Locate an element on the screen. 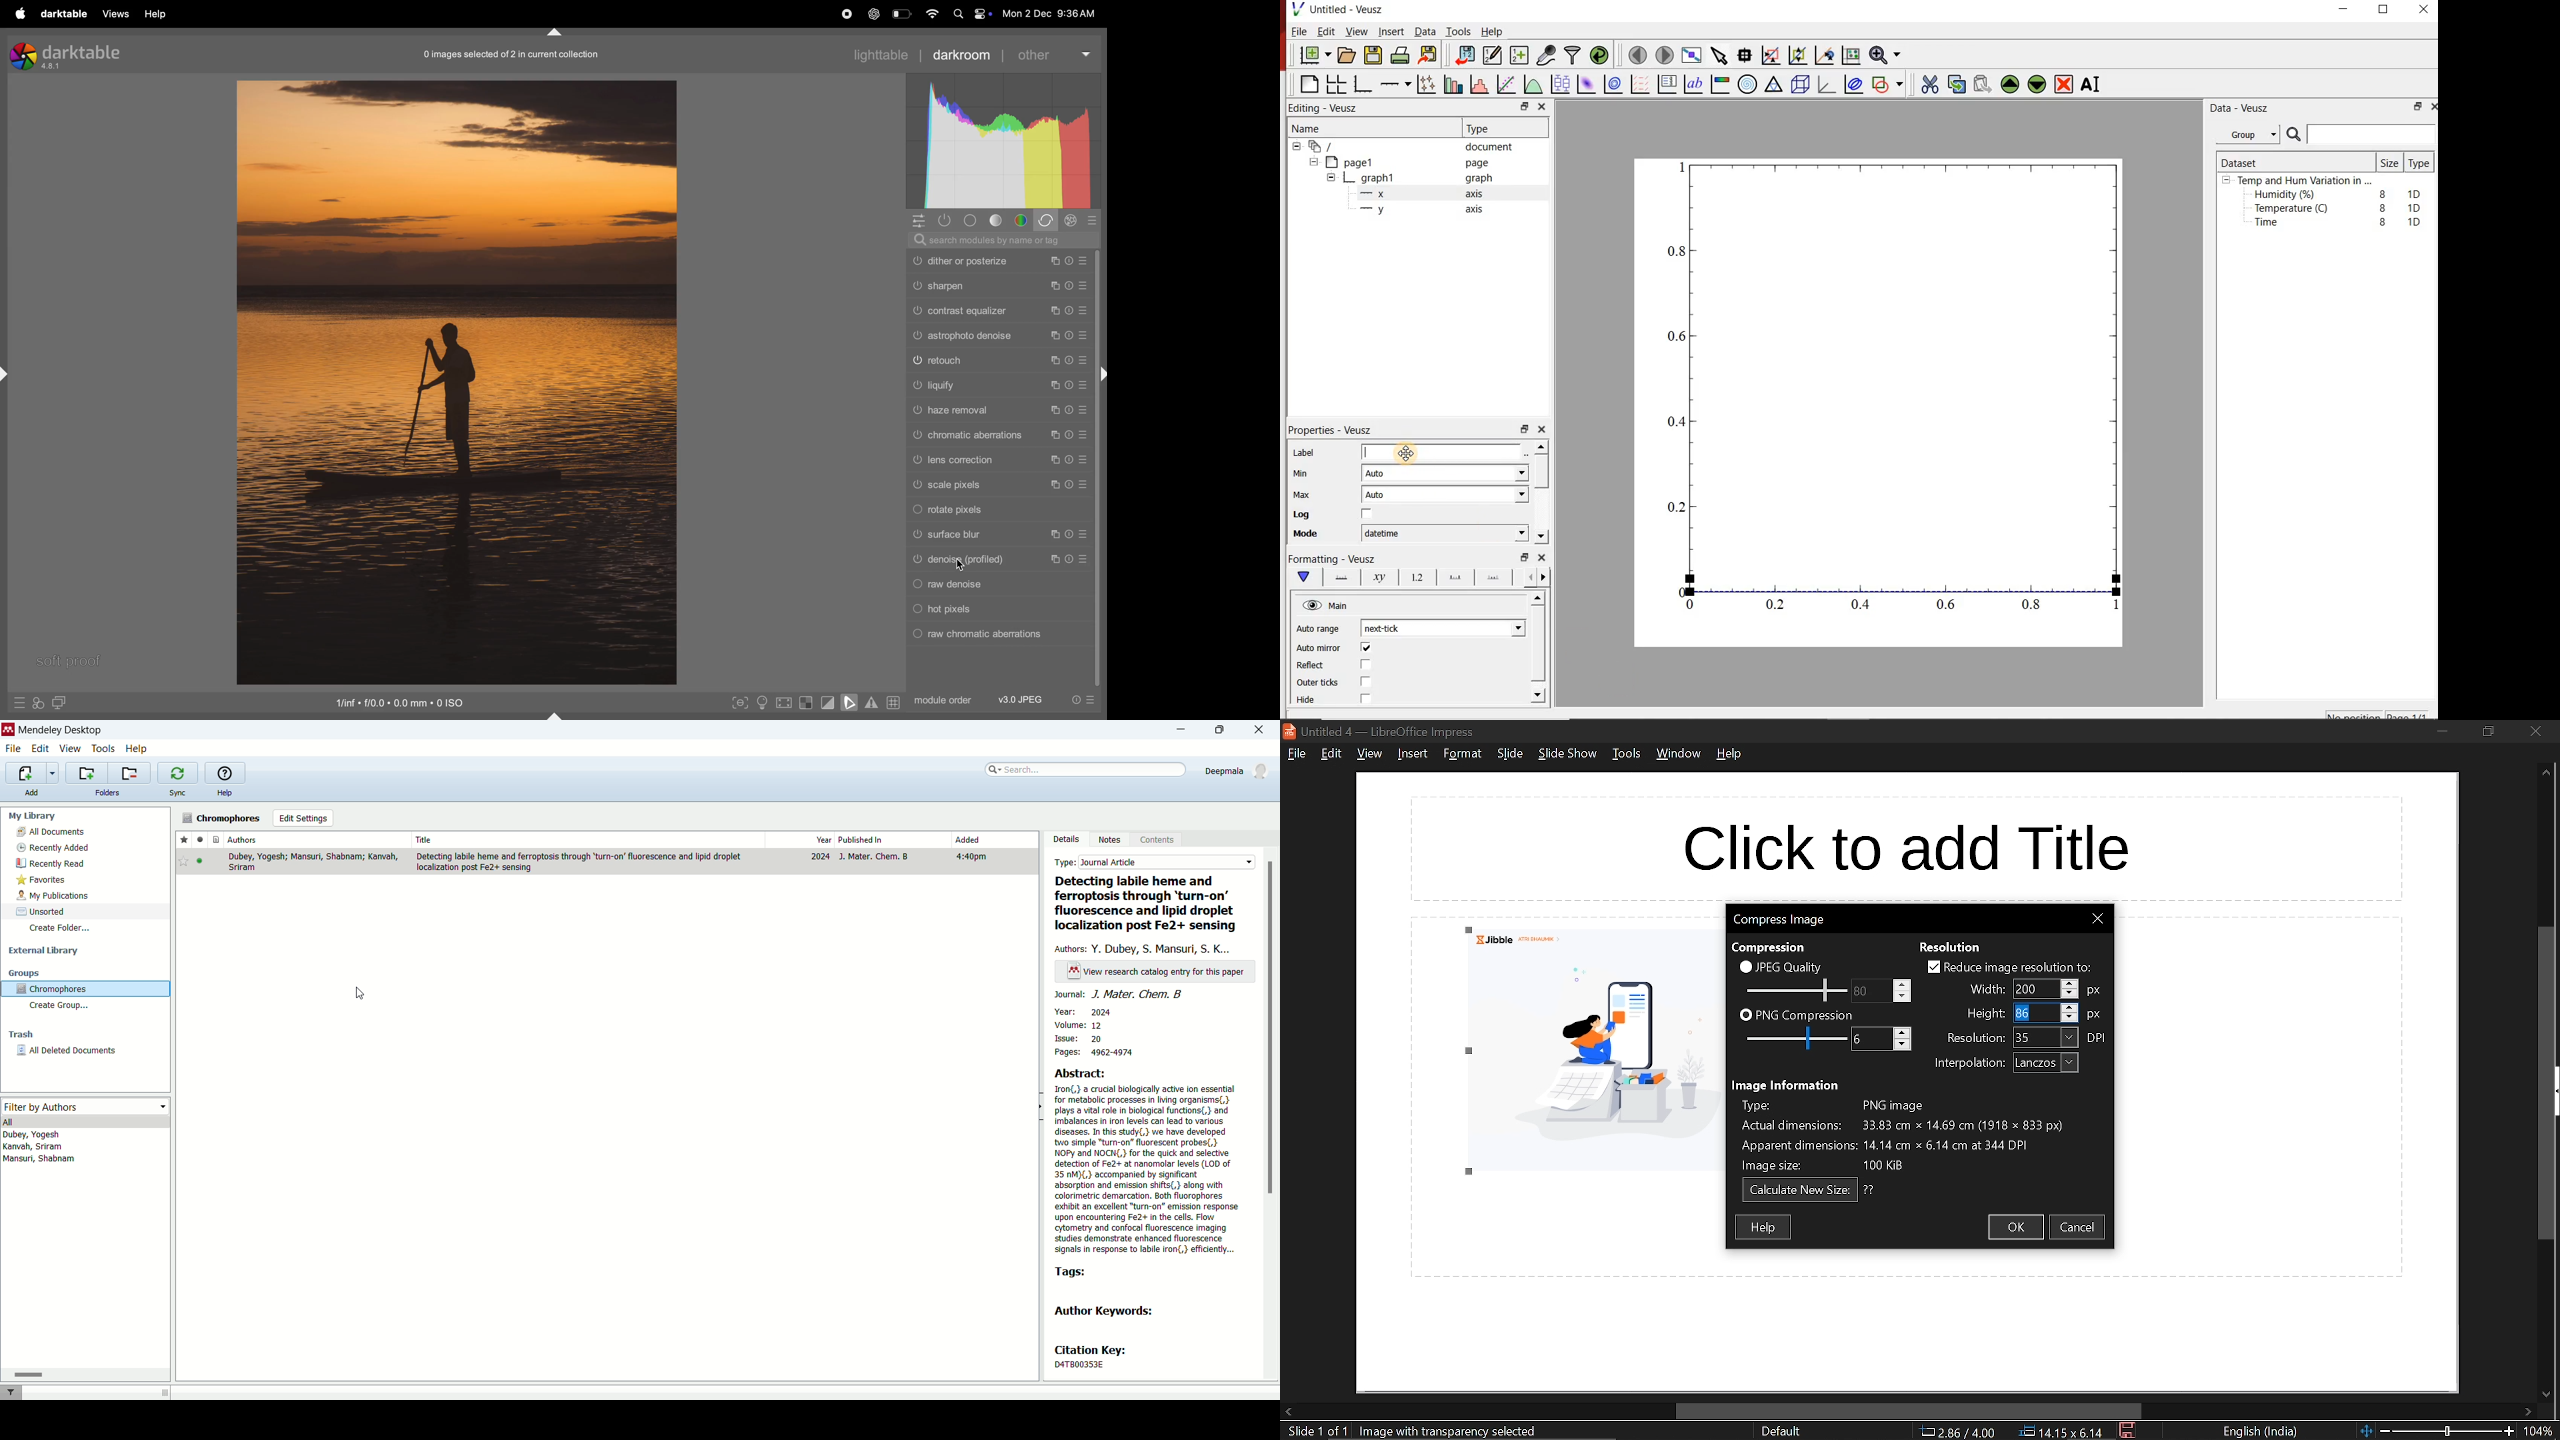 The height and width of the screenshot is (1456, 2576). Close is located at coordinates (2097, 919).